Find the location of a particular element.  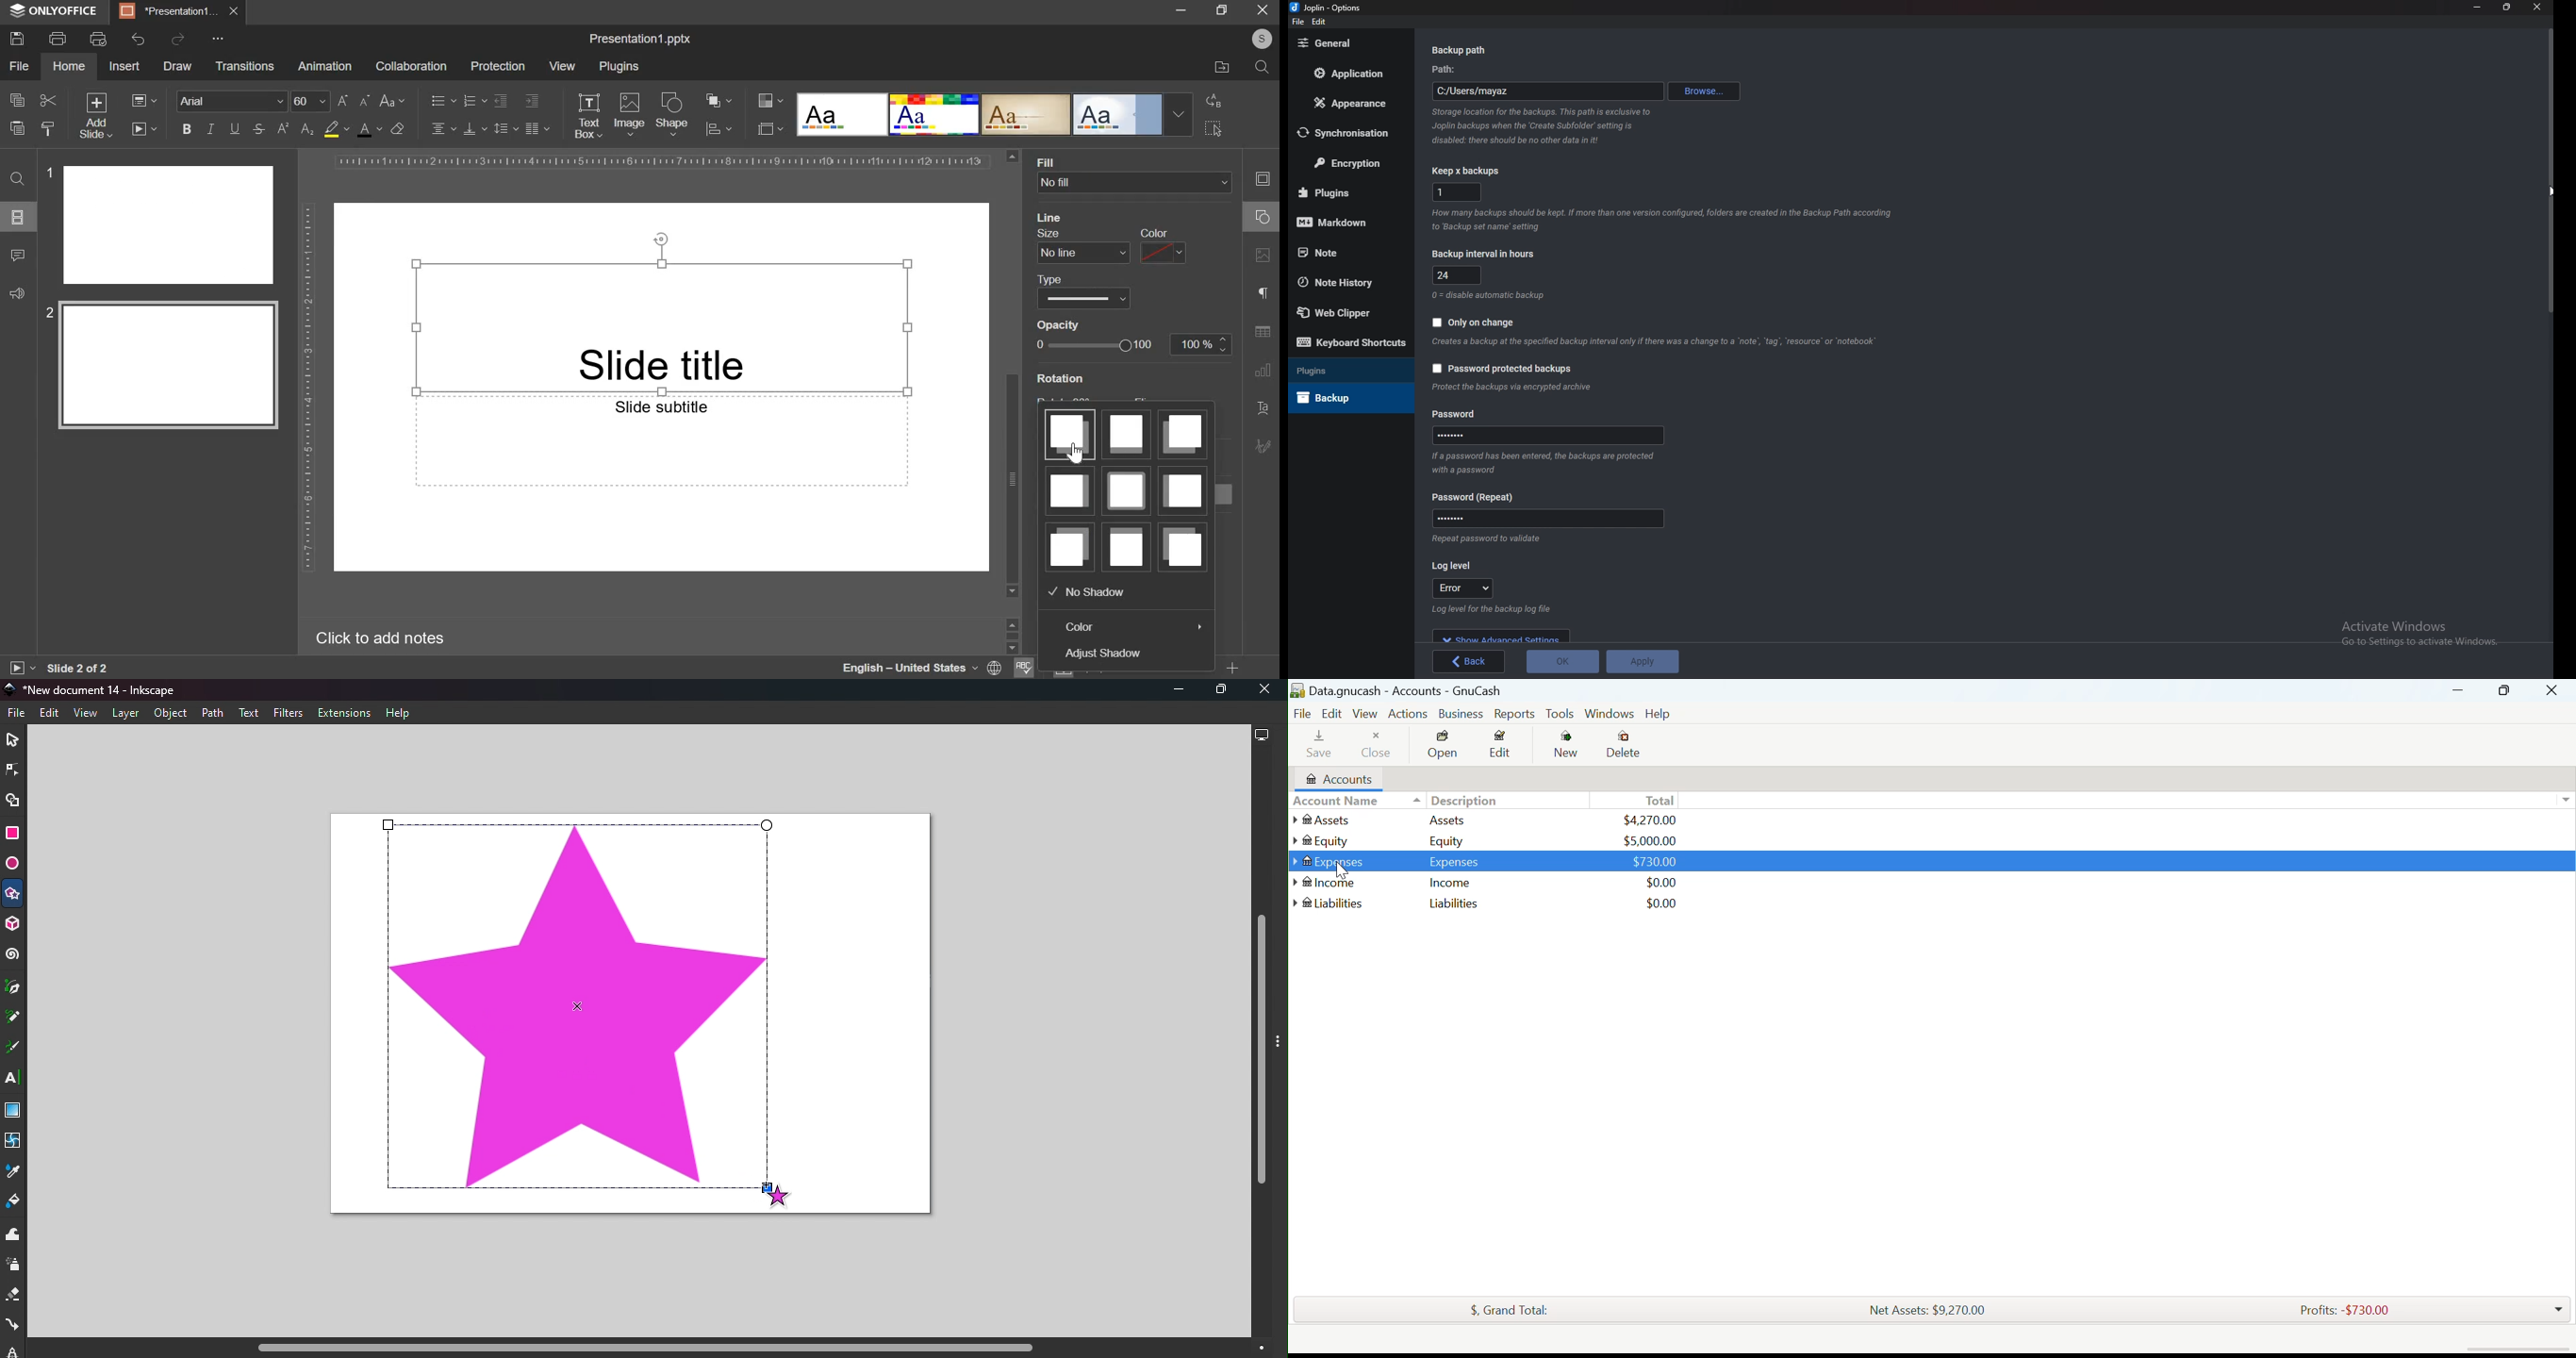

line is located at coordinates (1051, 217).